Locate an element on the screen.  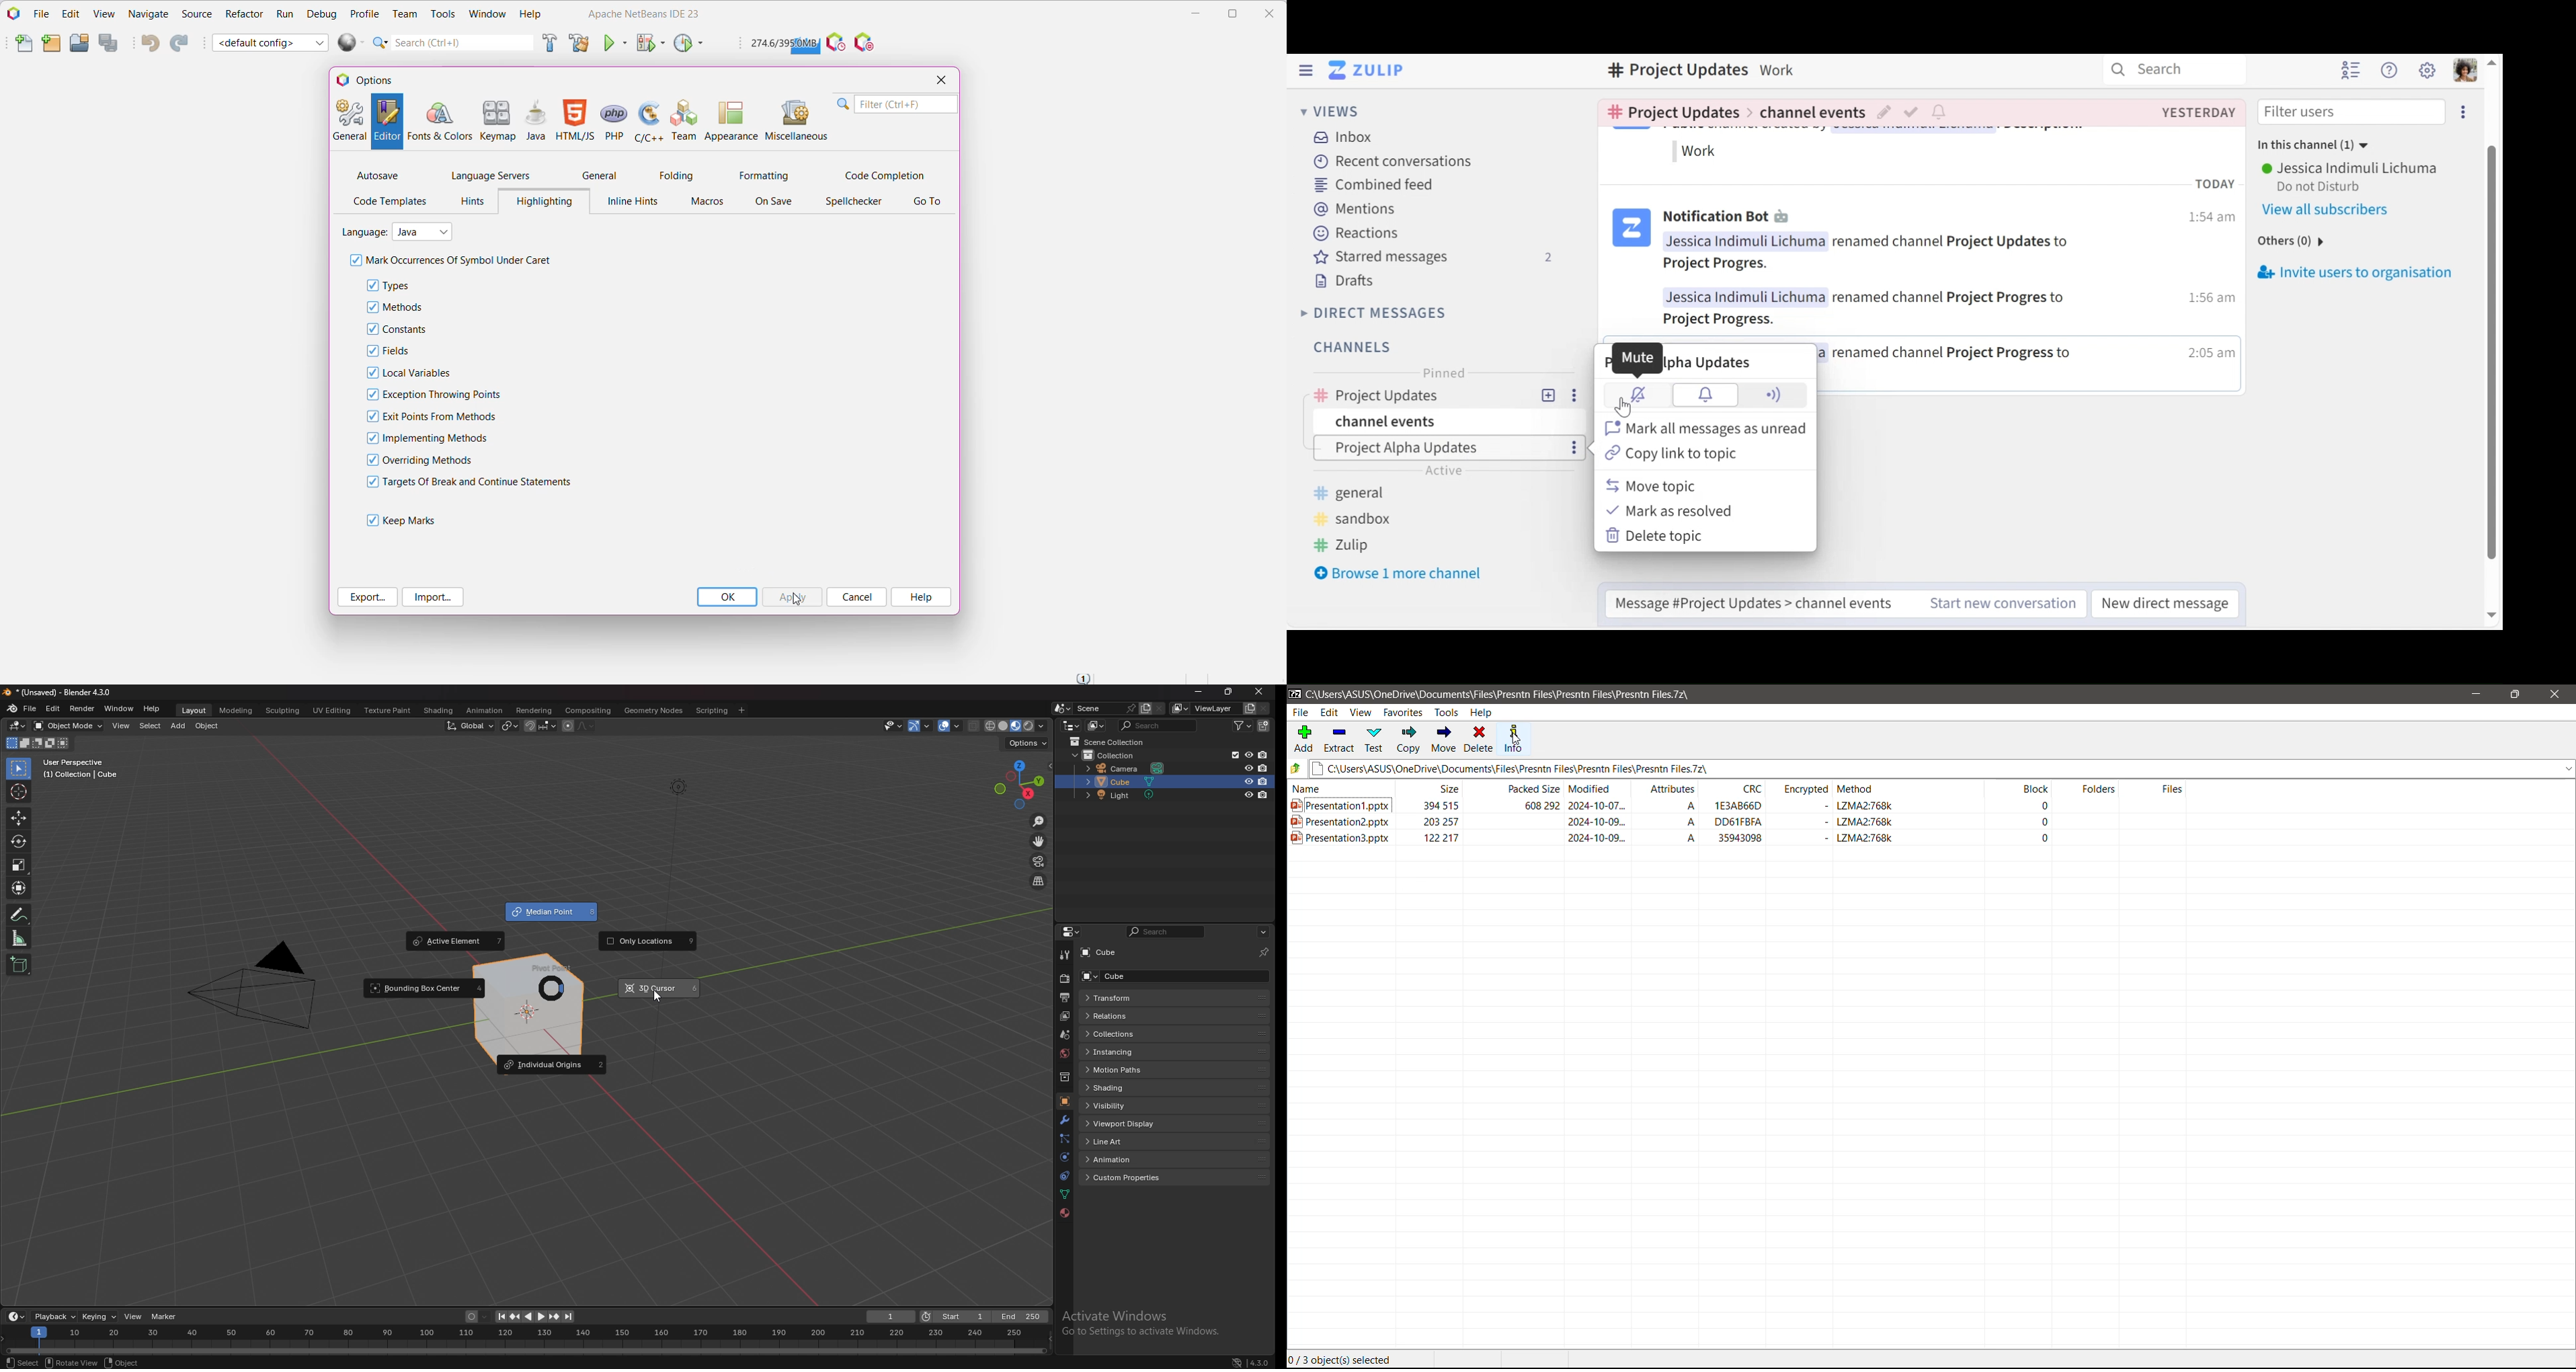
search is located at coordinates (1155, 726).